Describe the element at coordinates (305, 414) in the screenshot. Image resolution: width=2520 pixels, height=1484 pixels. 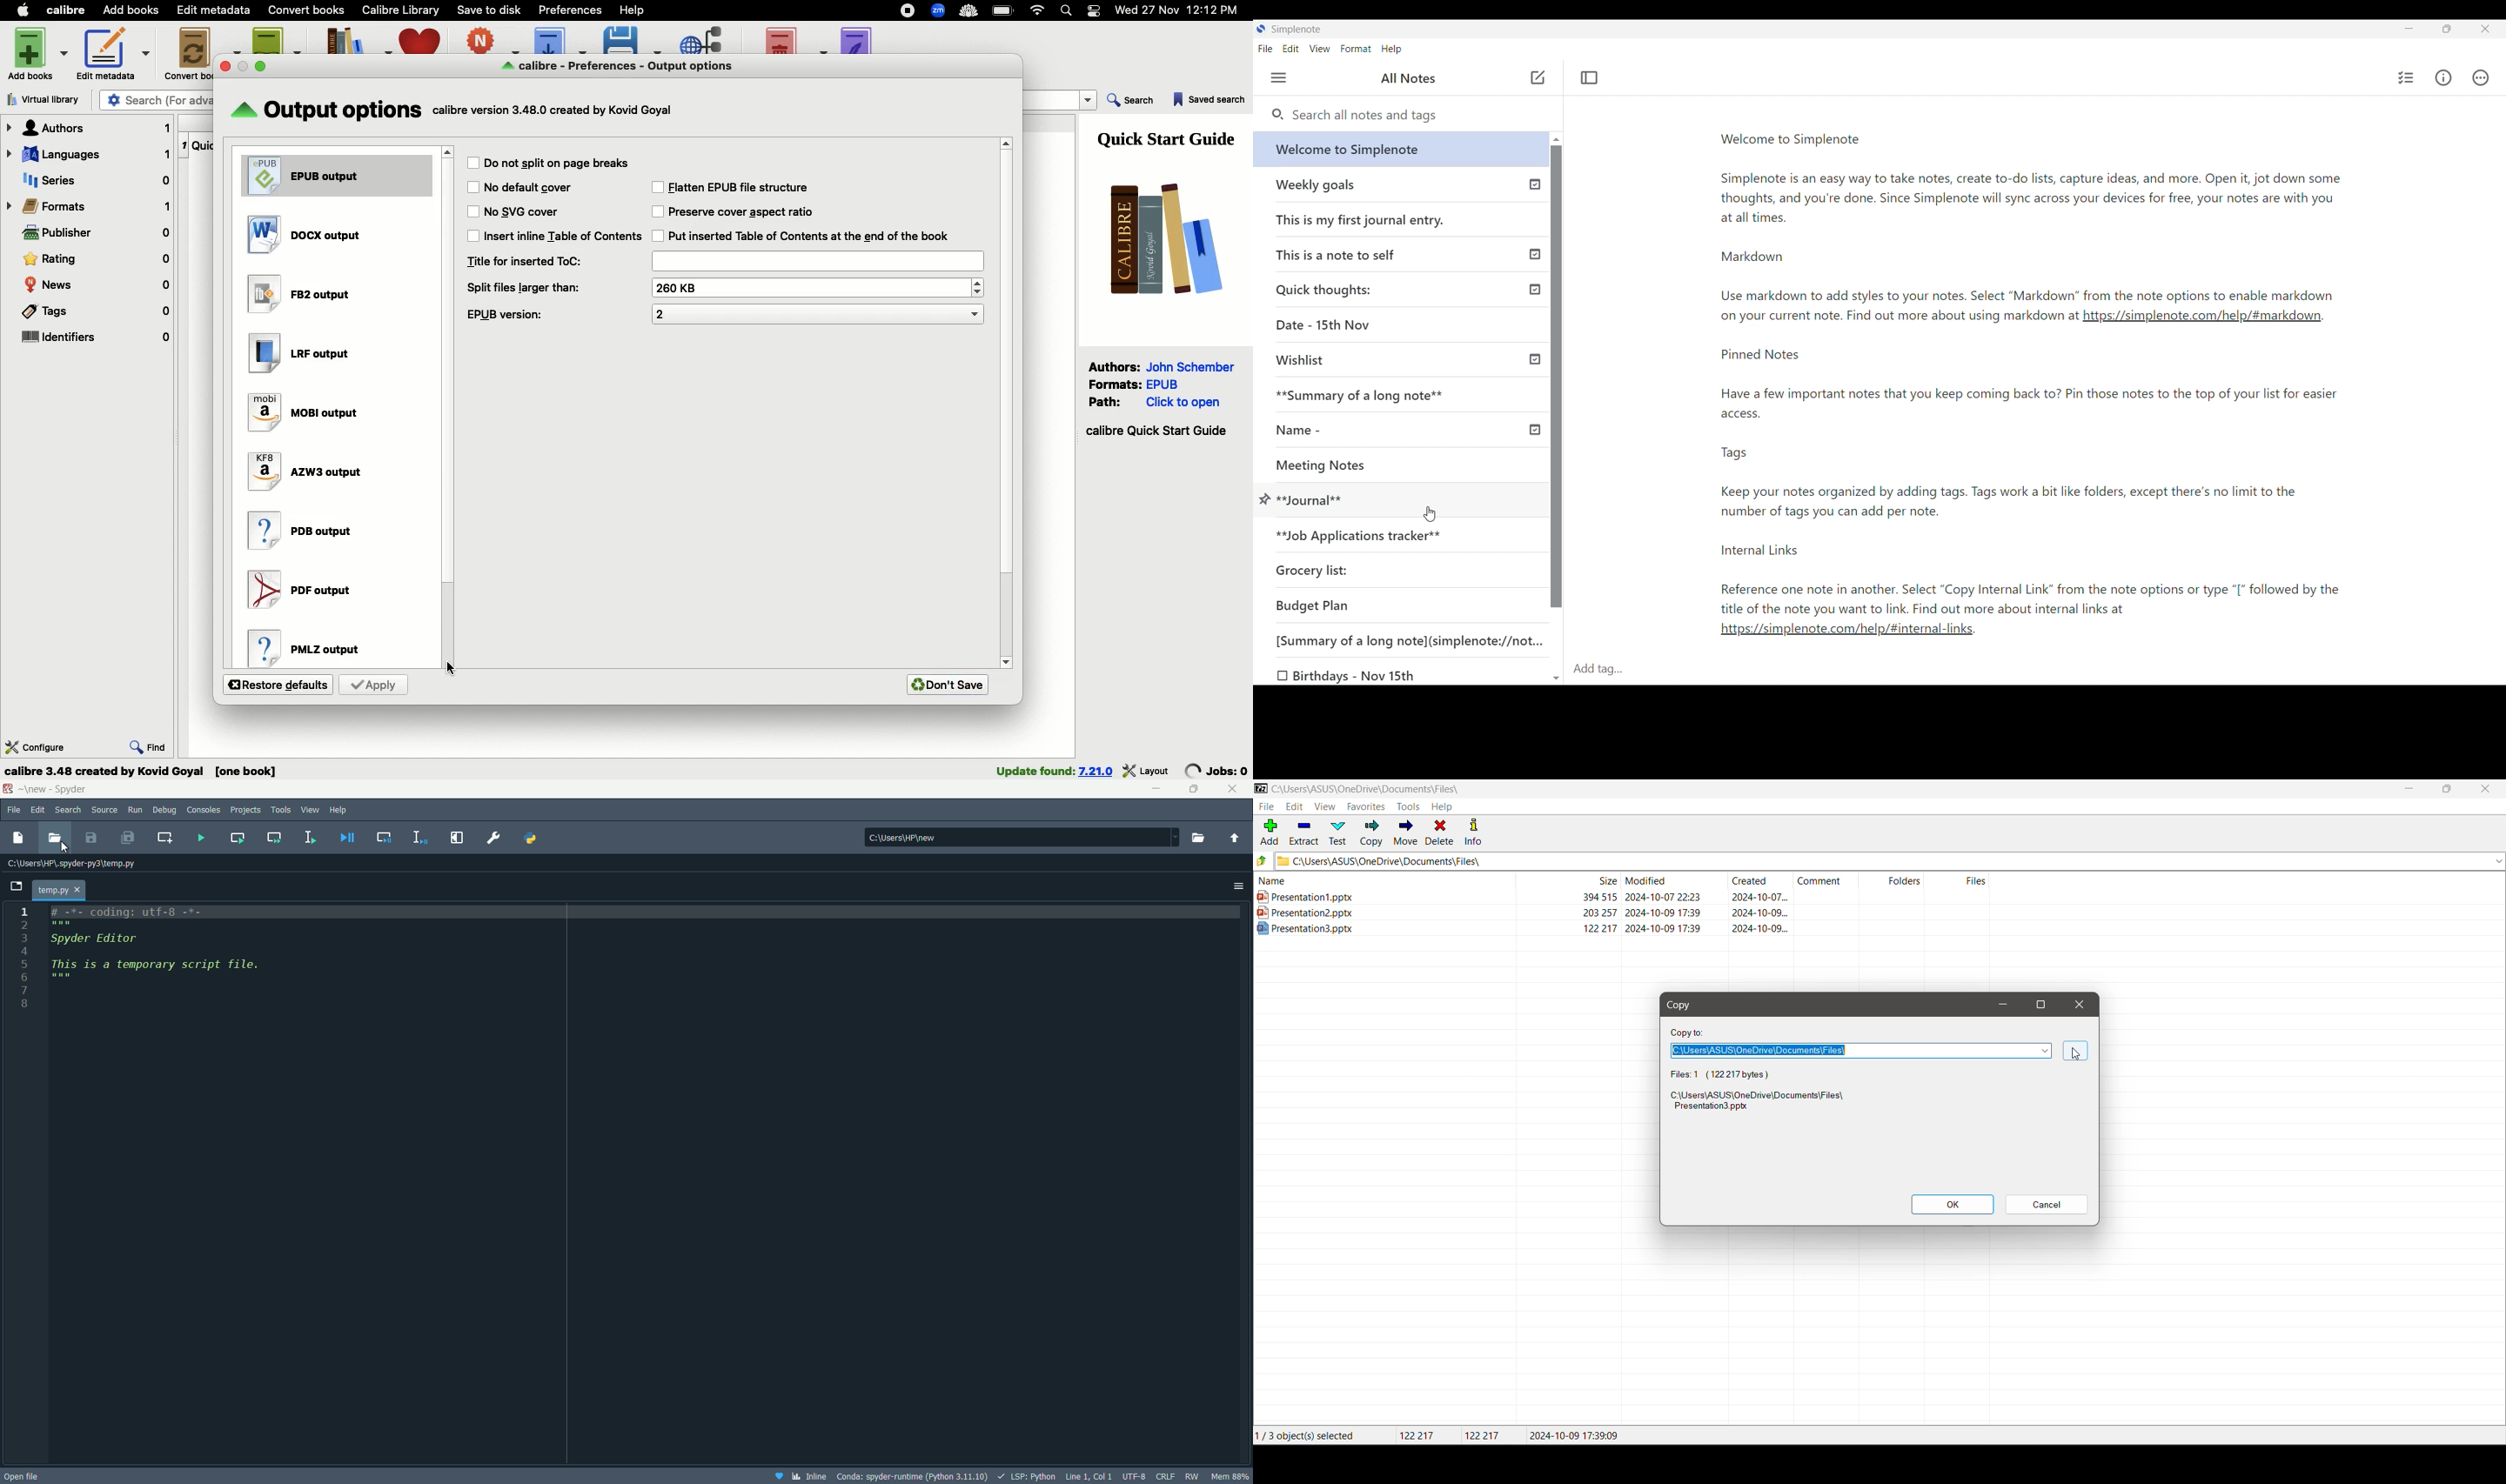
I see `MOBI` at that location.